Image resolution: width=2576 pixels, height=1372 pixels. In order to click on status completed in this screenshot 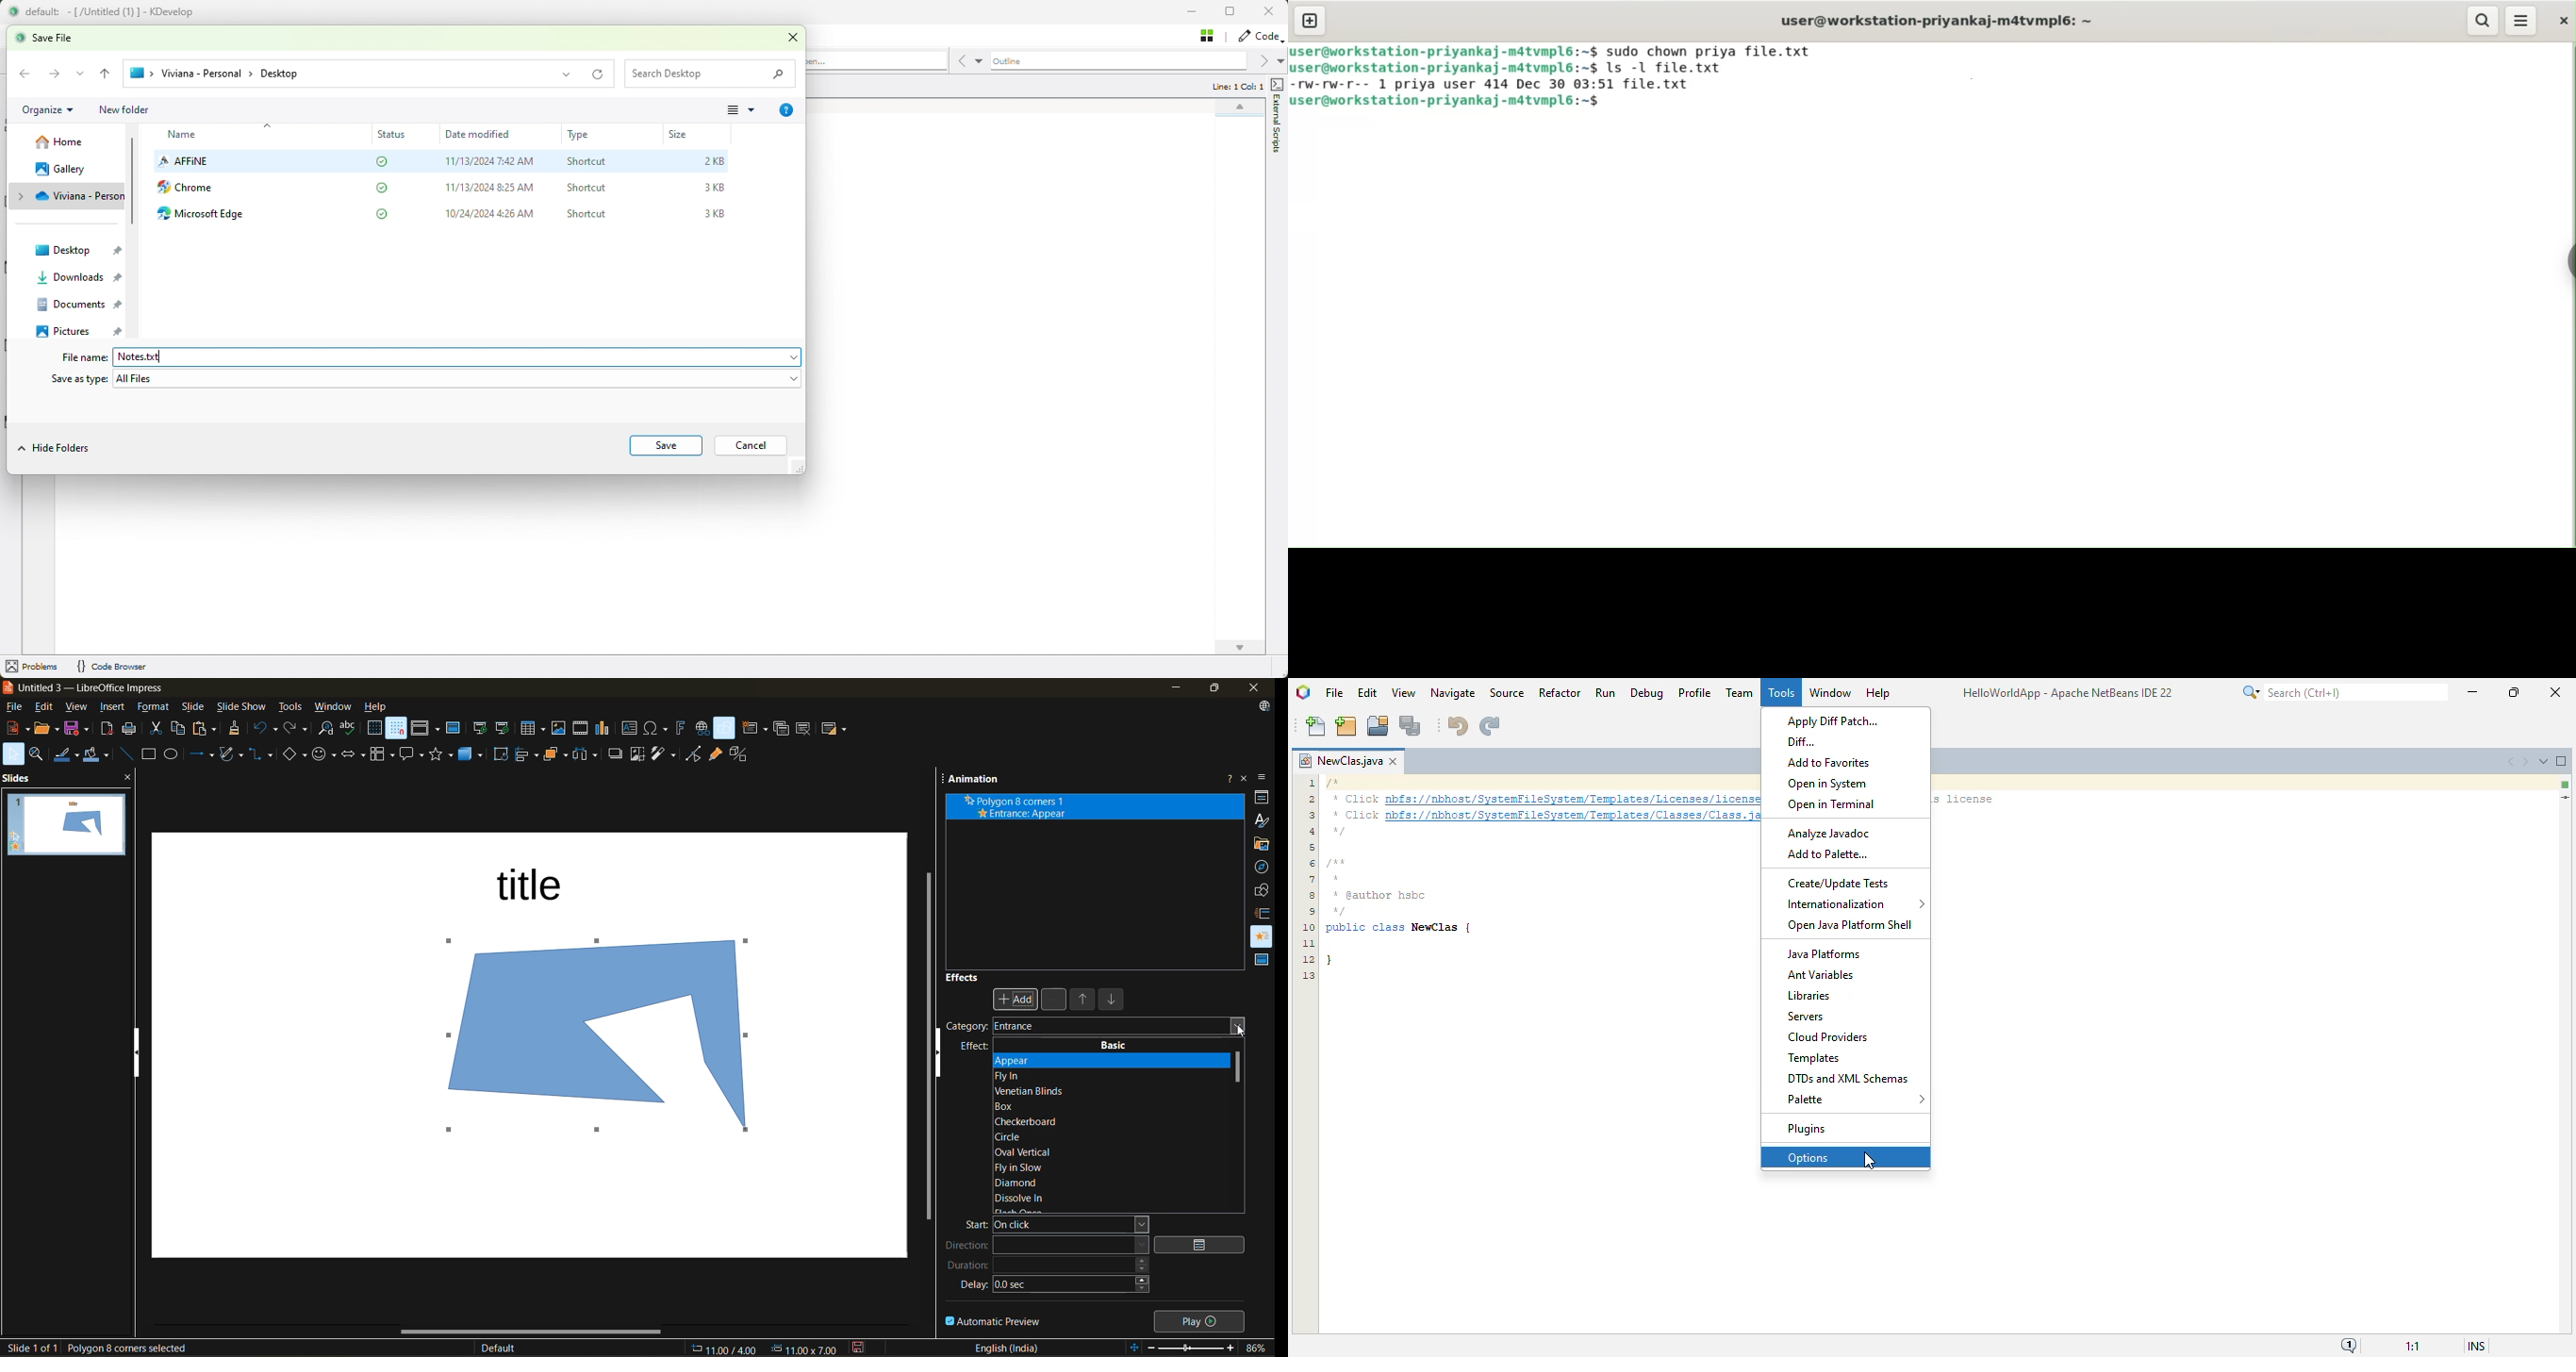, I will do `click(386, 188)`.